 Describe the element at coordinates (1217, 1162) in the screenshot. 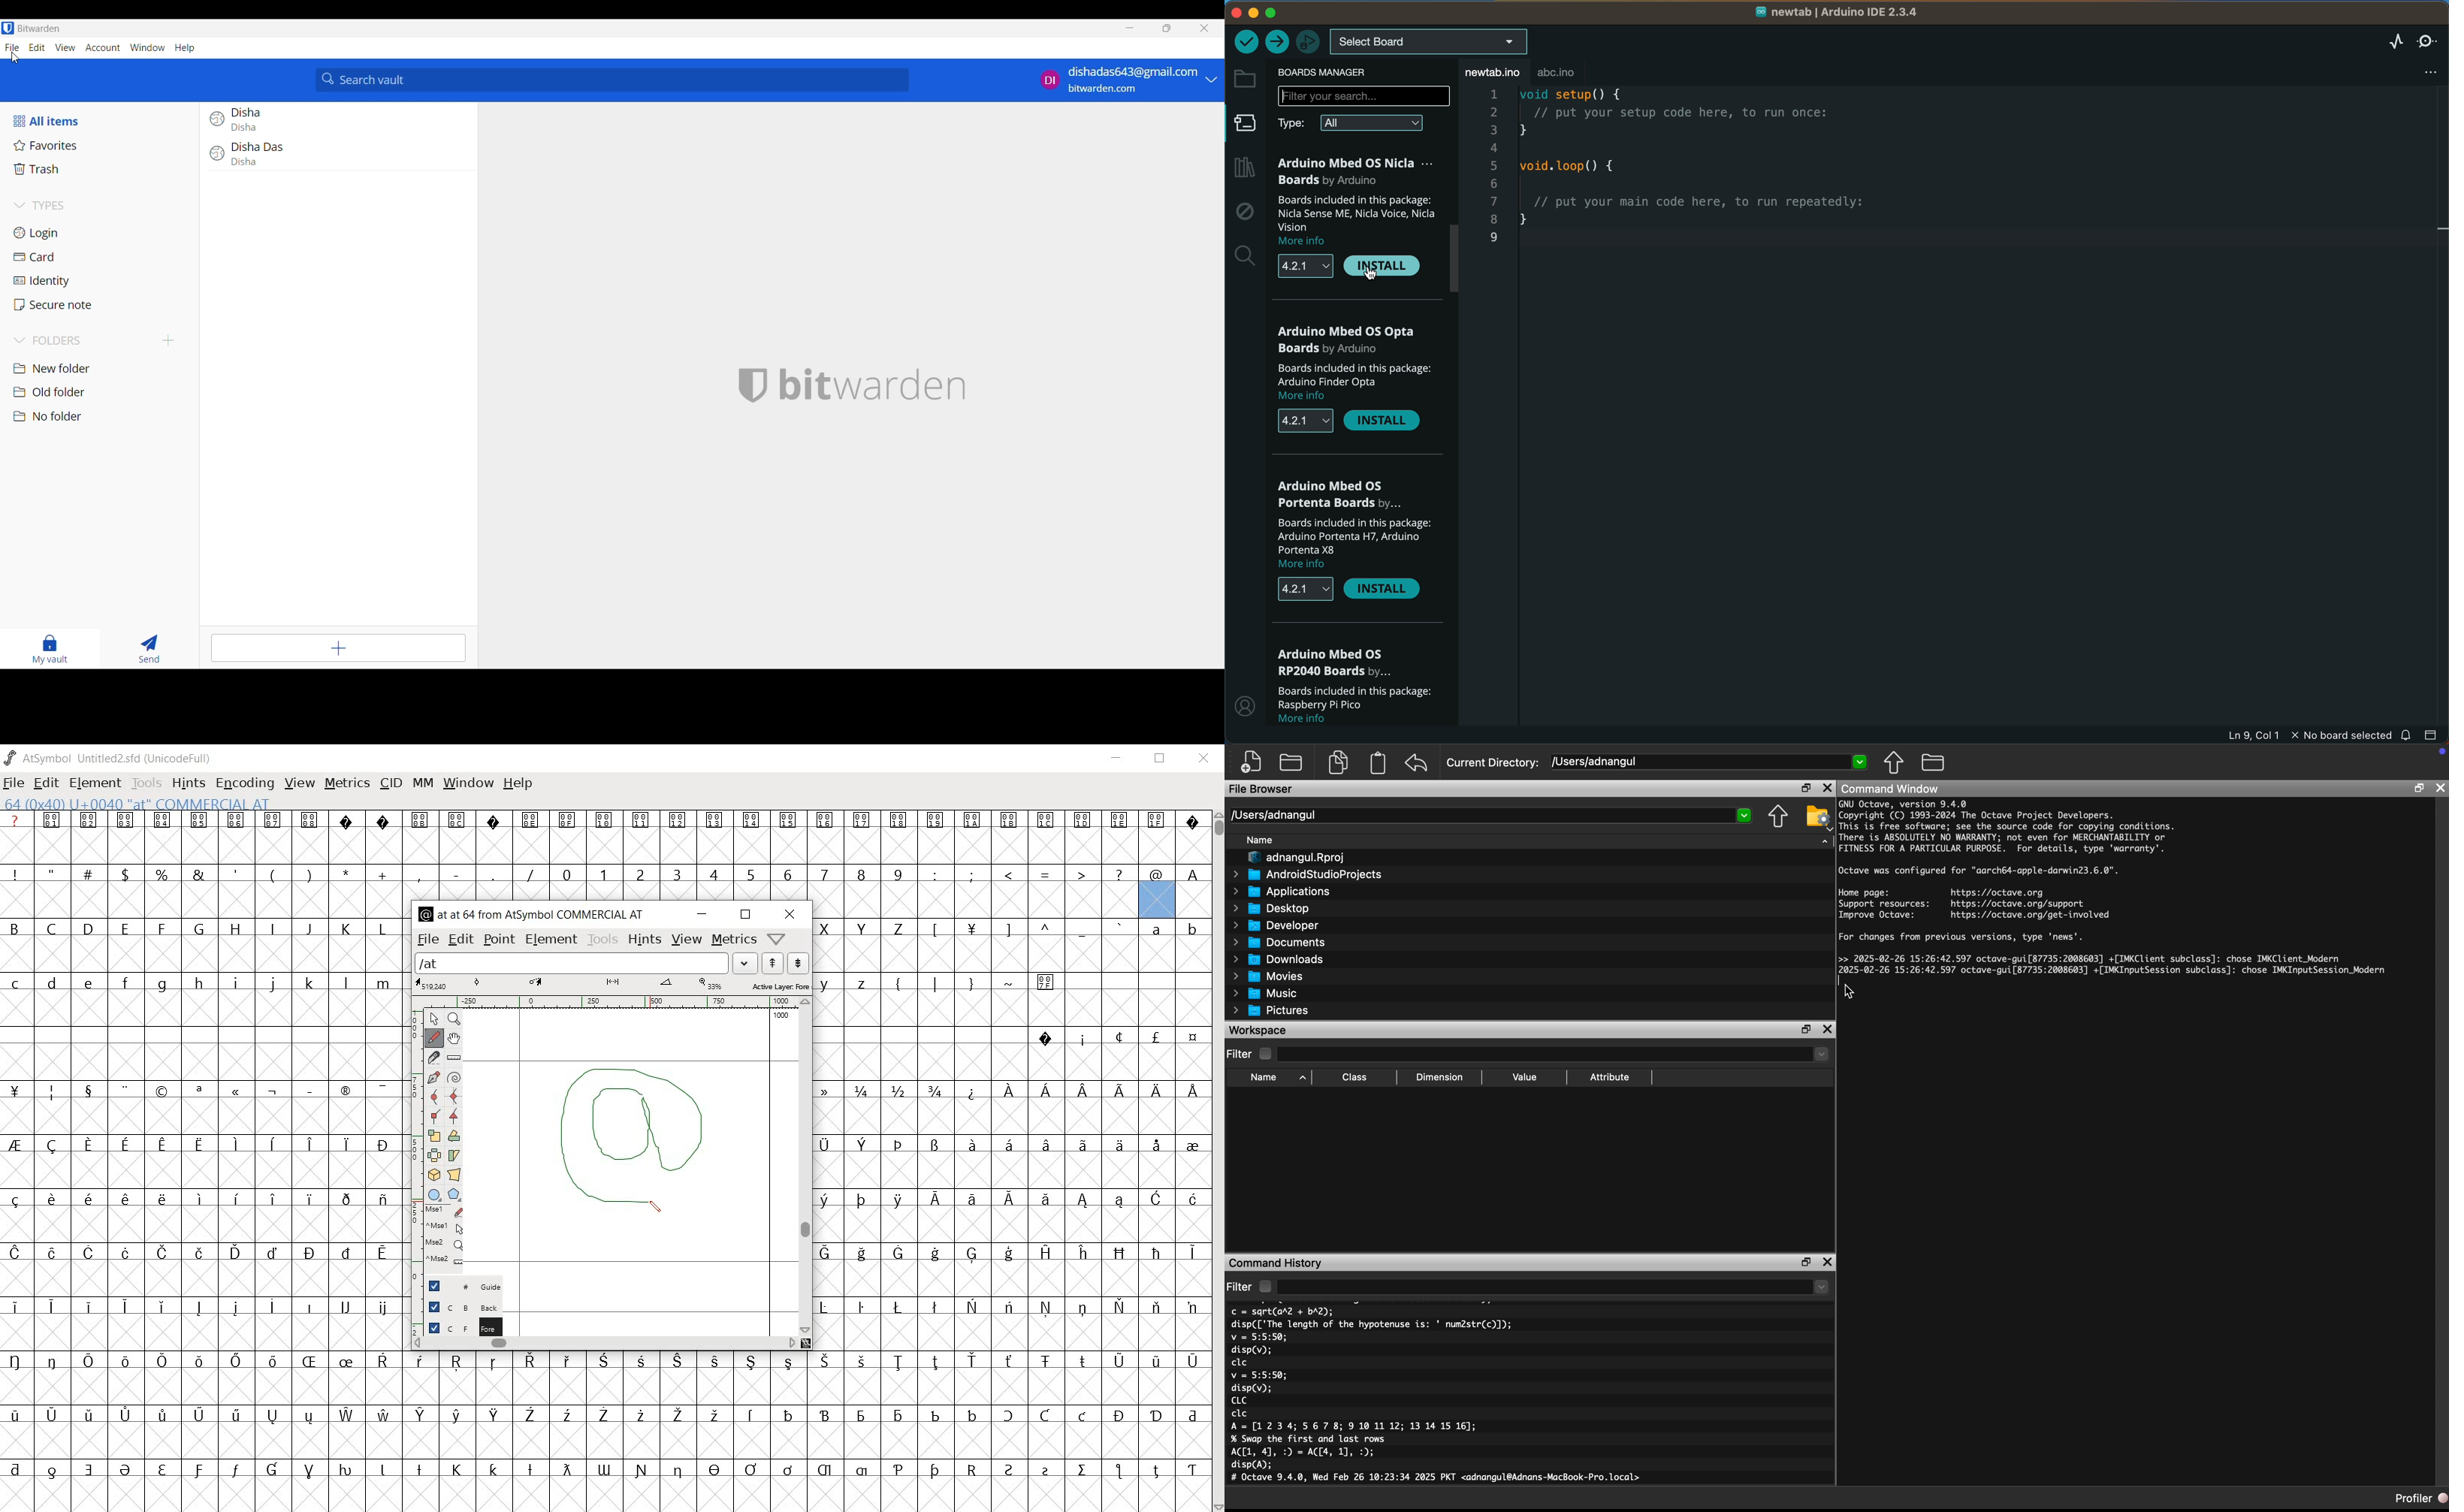

I see `SCROLLBAR` at that location.